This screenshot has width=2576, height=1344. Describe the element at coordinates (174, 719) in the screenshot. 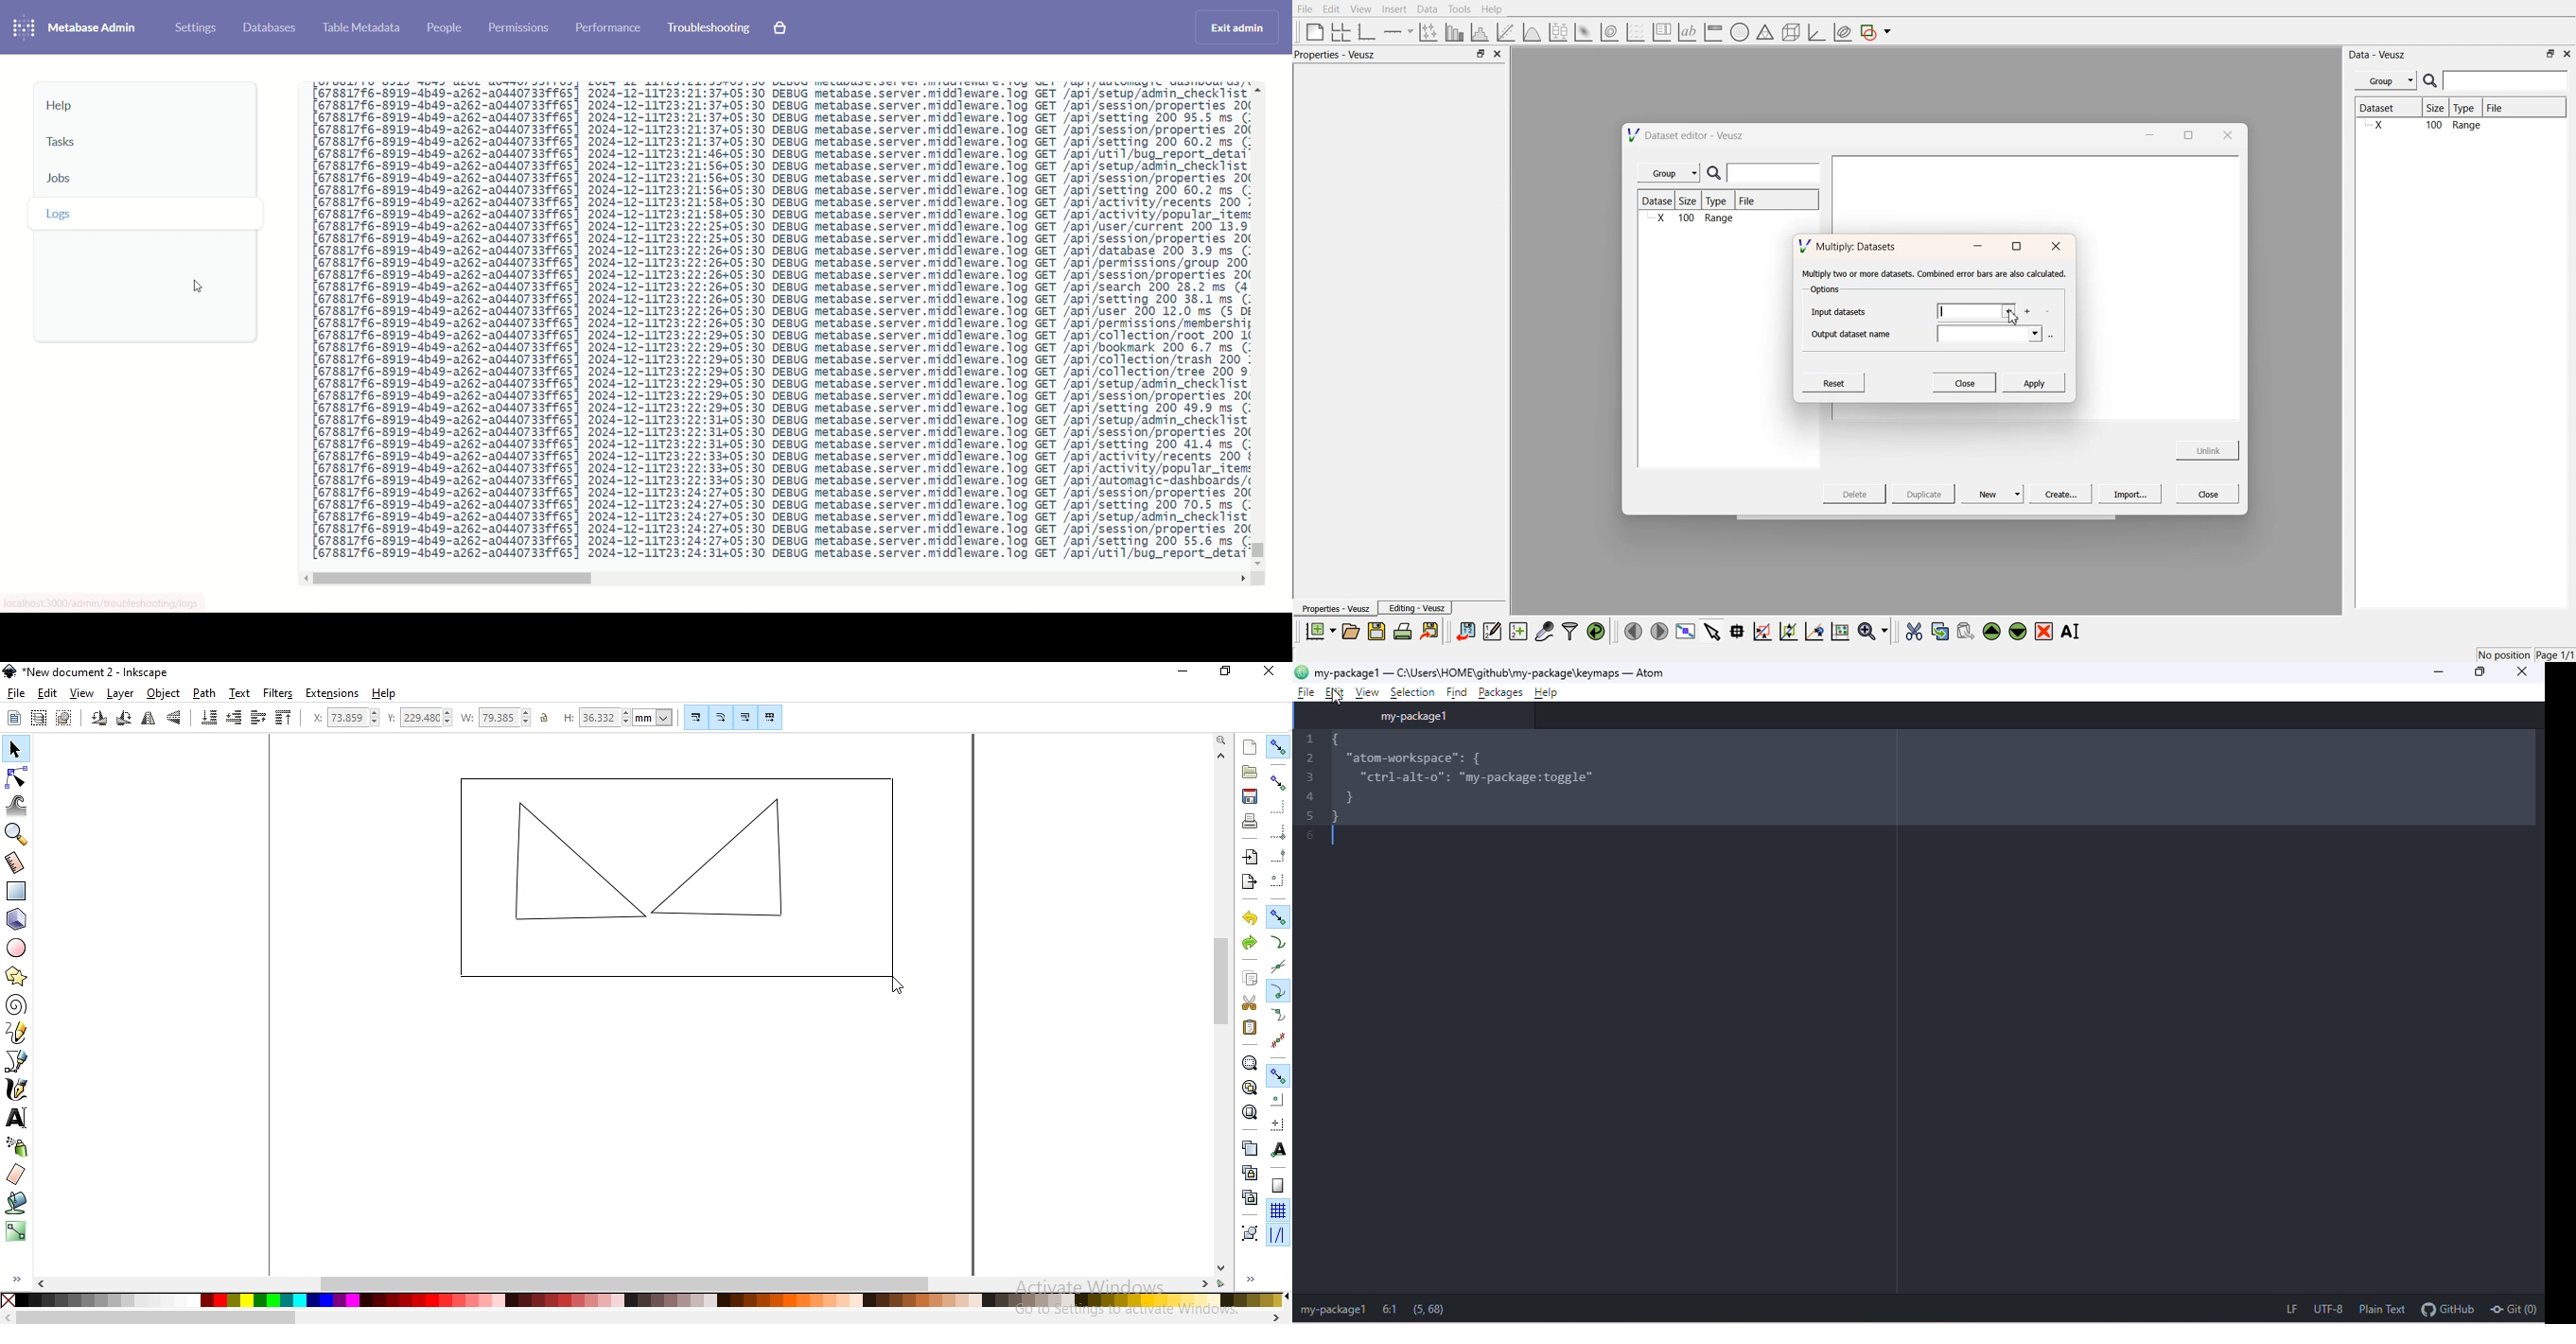

I see `flip vertically` at that location.